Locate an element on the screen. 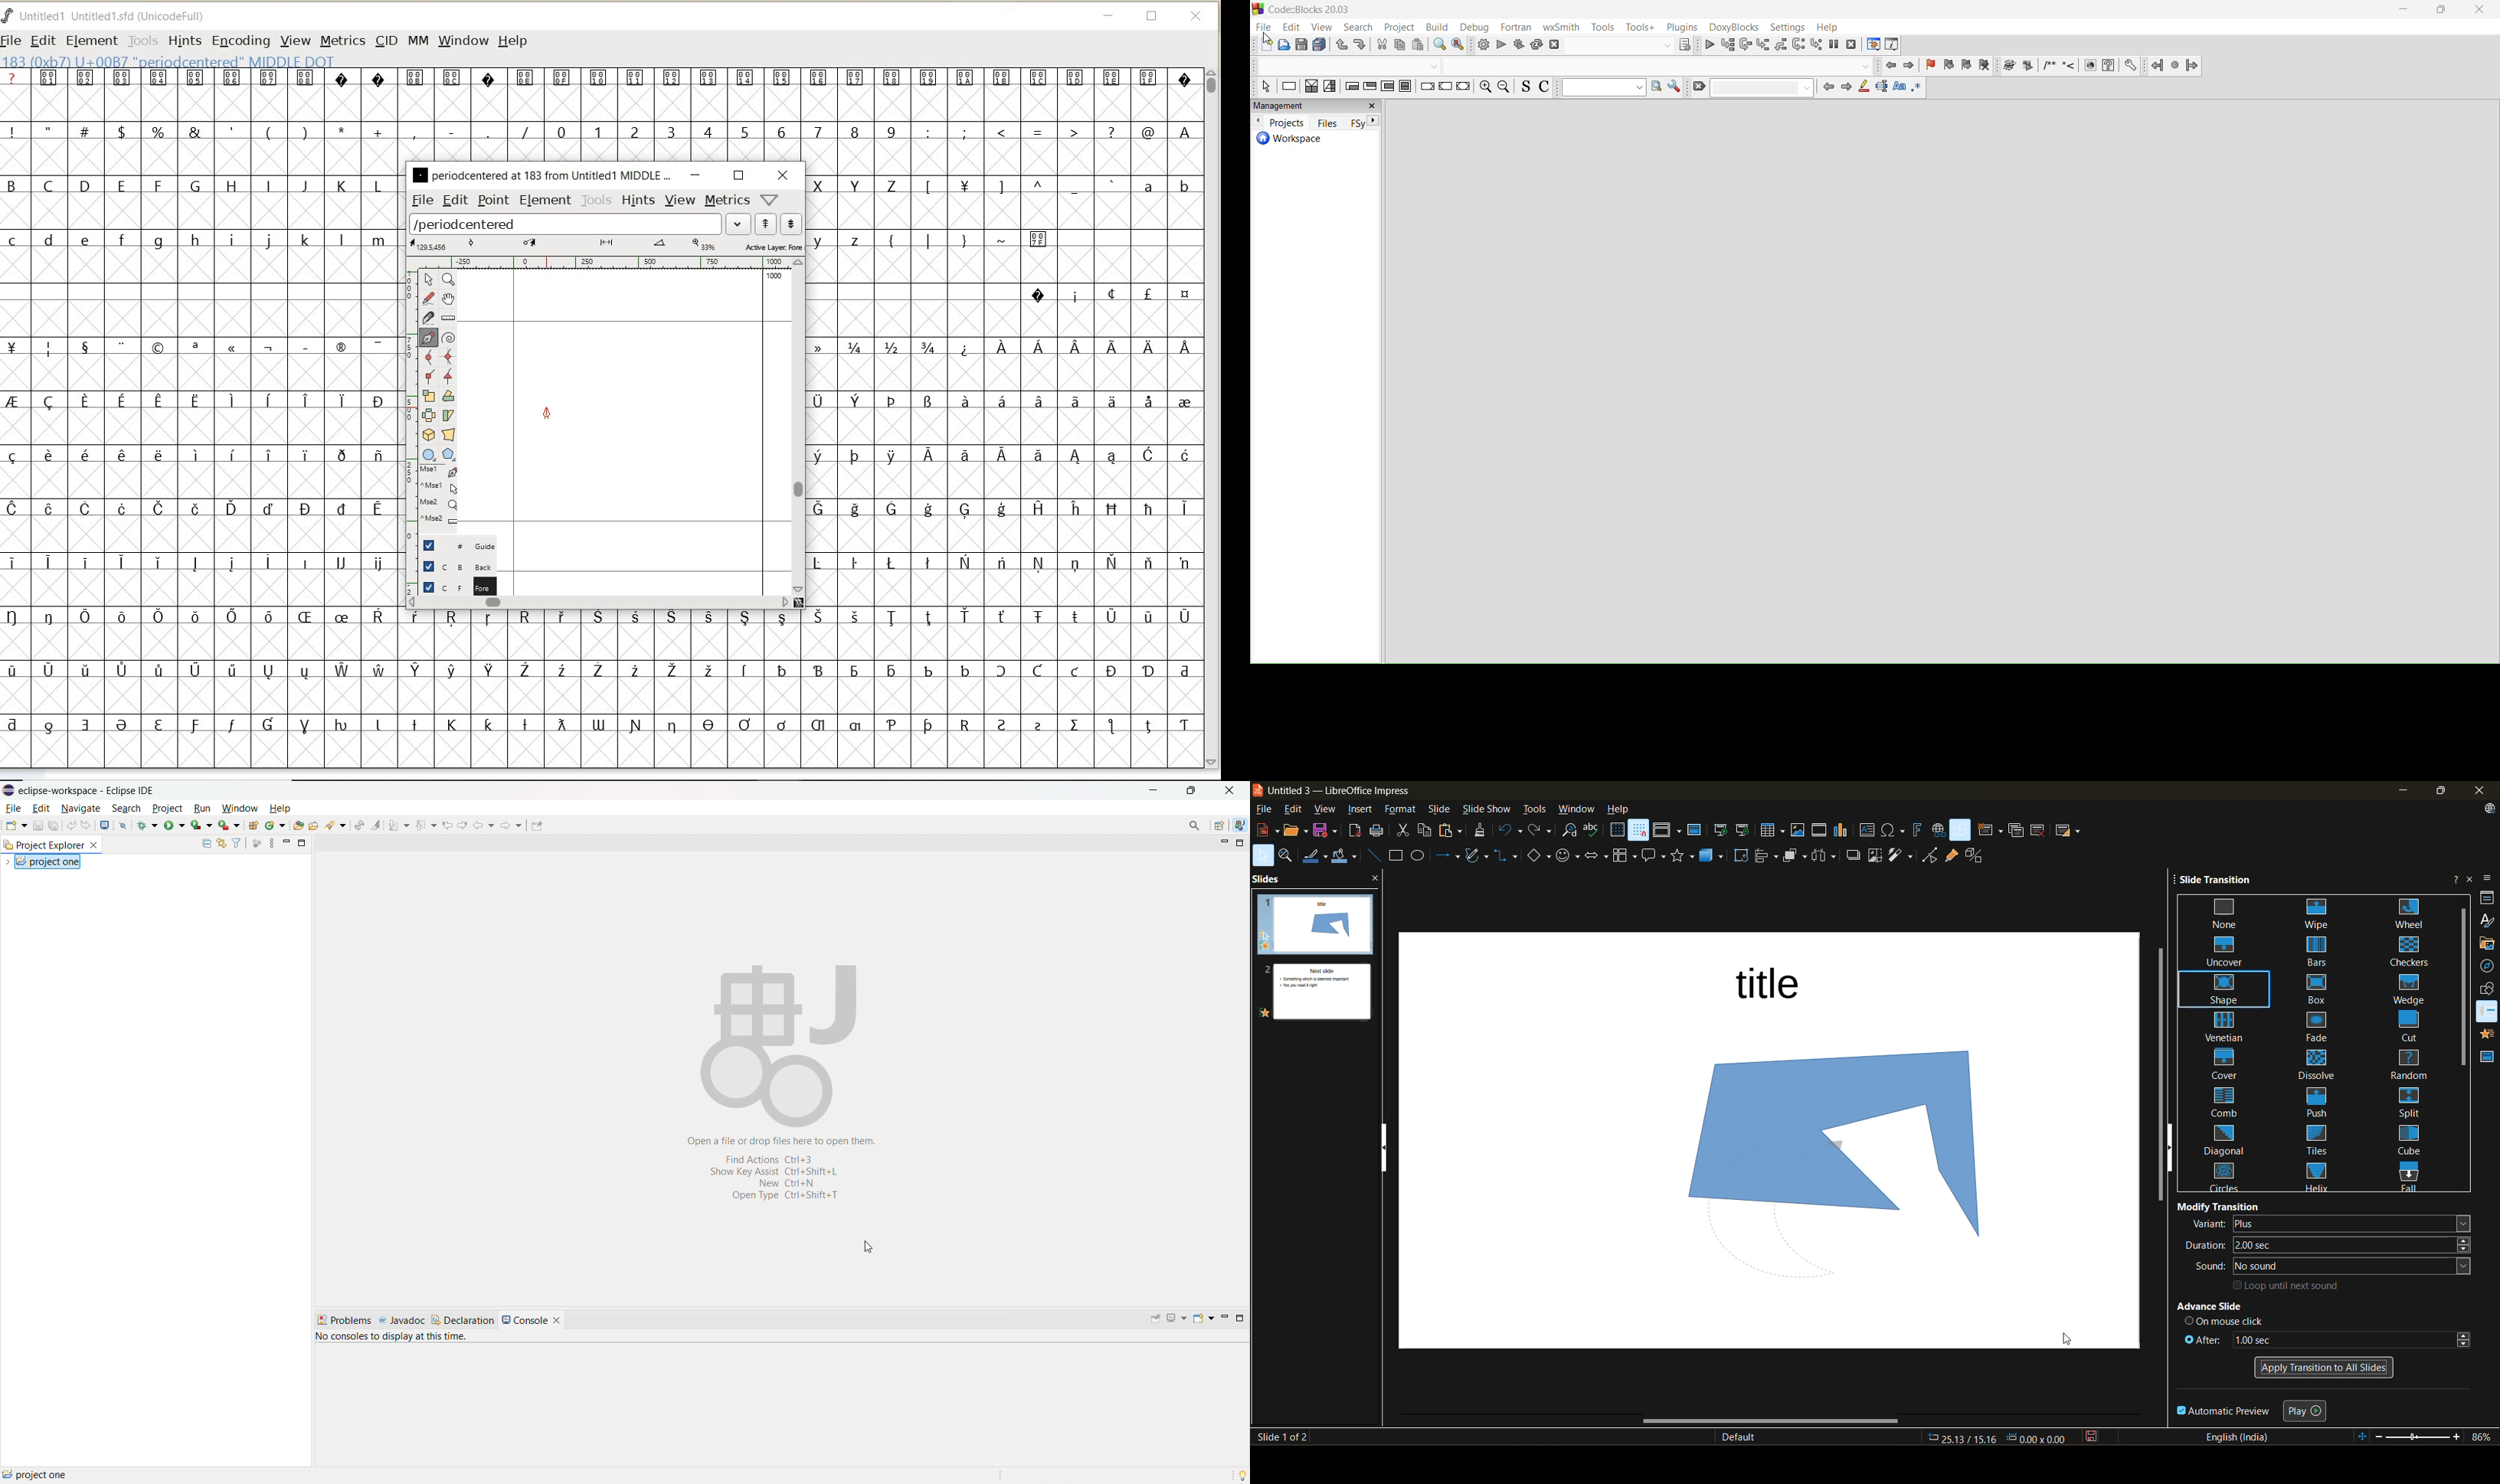  align objects is located at coordinates (1767, 857).